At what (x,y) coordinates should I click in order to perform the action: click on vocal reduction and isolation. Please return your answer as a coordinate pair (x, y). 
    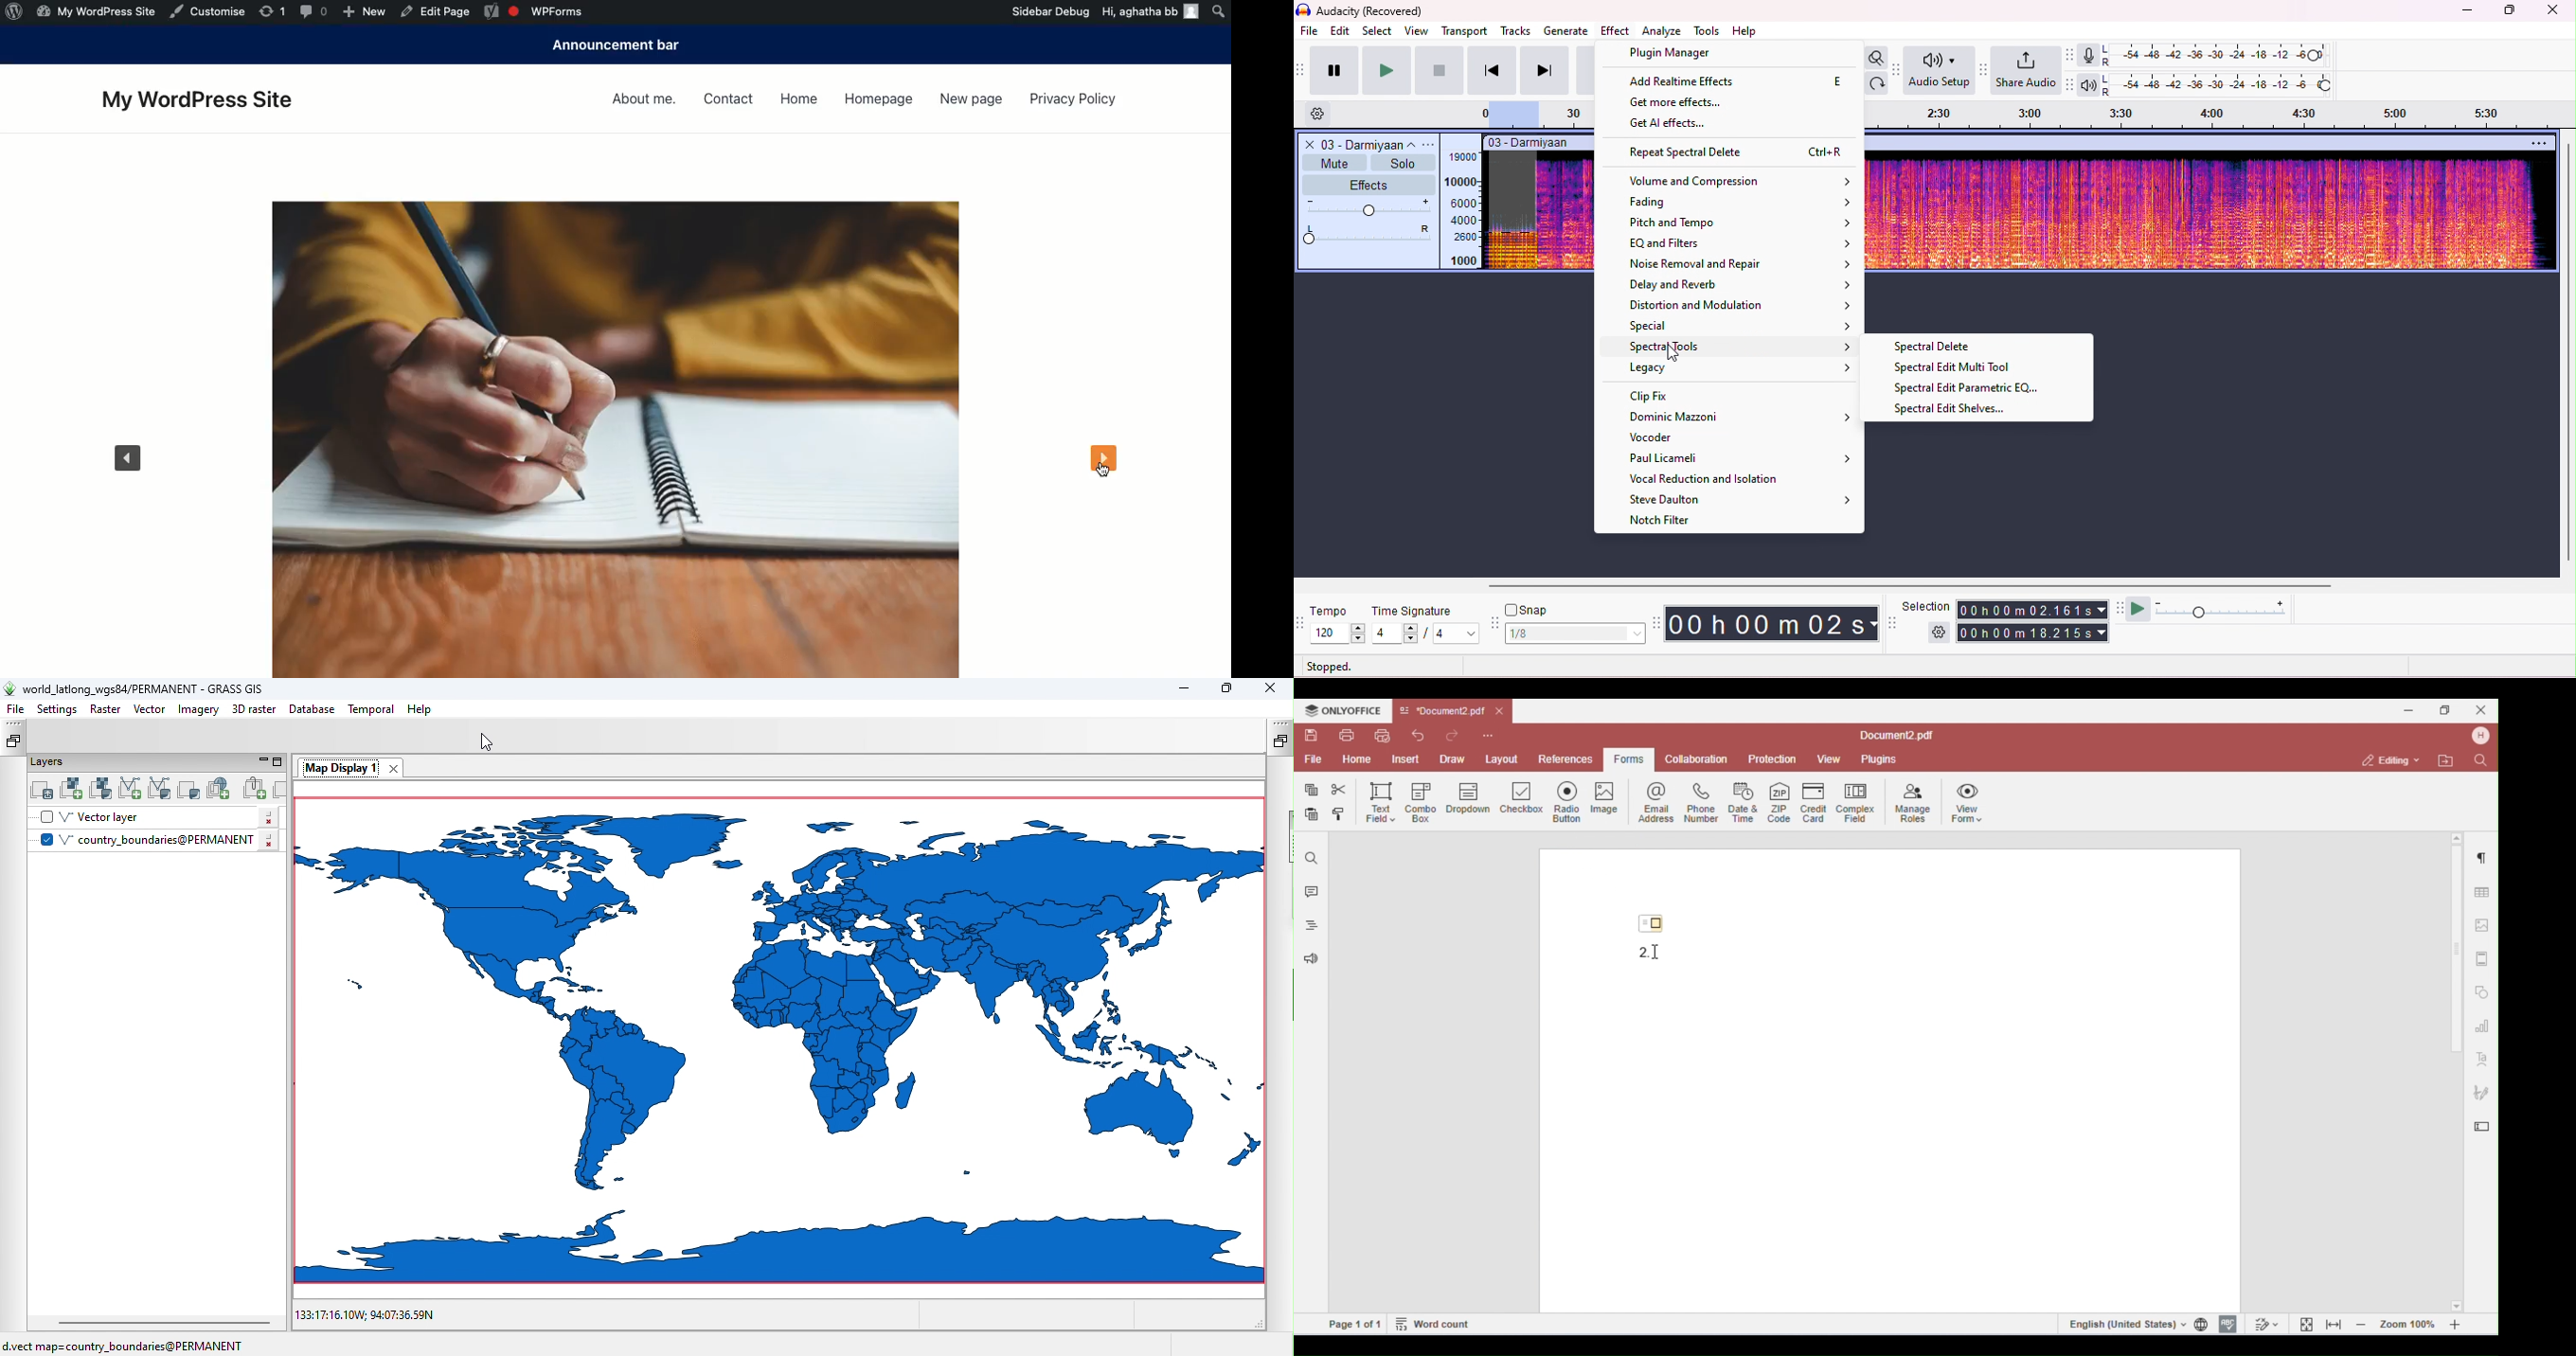
    Looking at the image, I should click on (1708, 478).